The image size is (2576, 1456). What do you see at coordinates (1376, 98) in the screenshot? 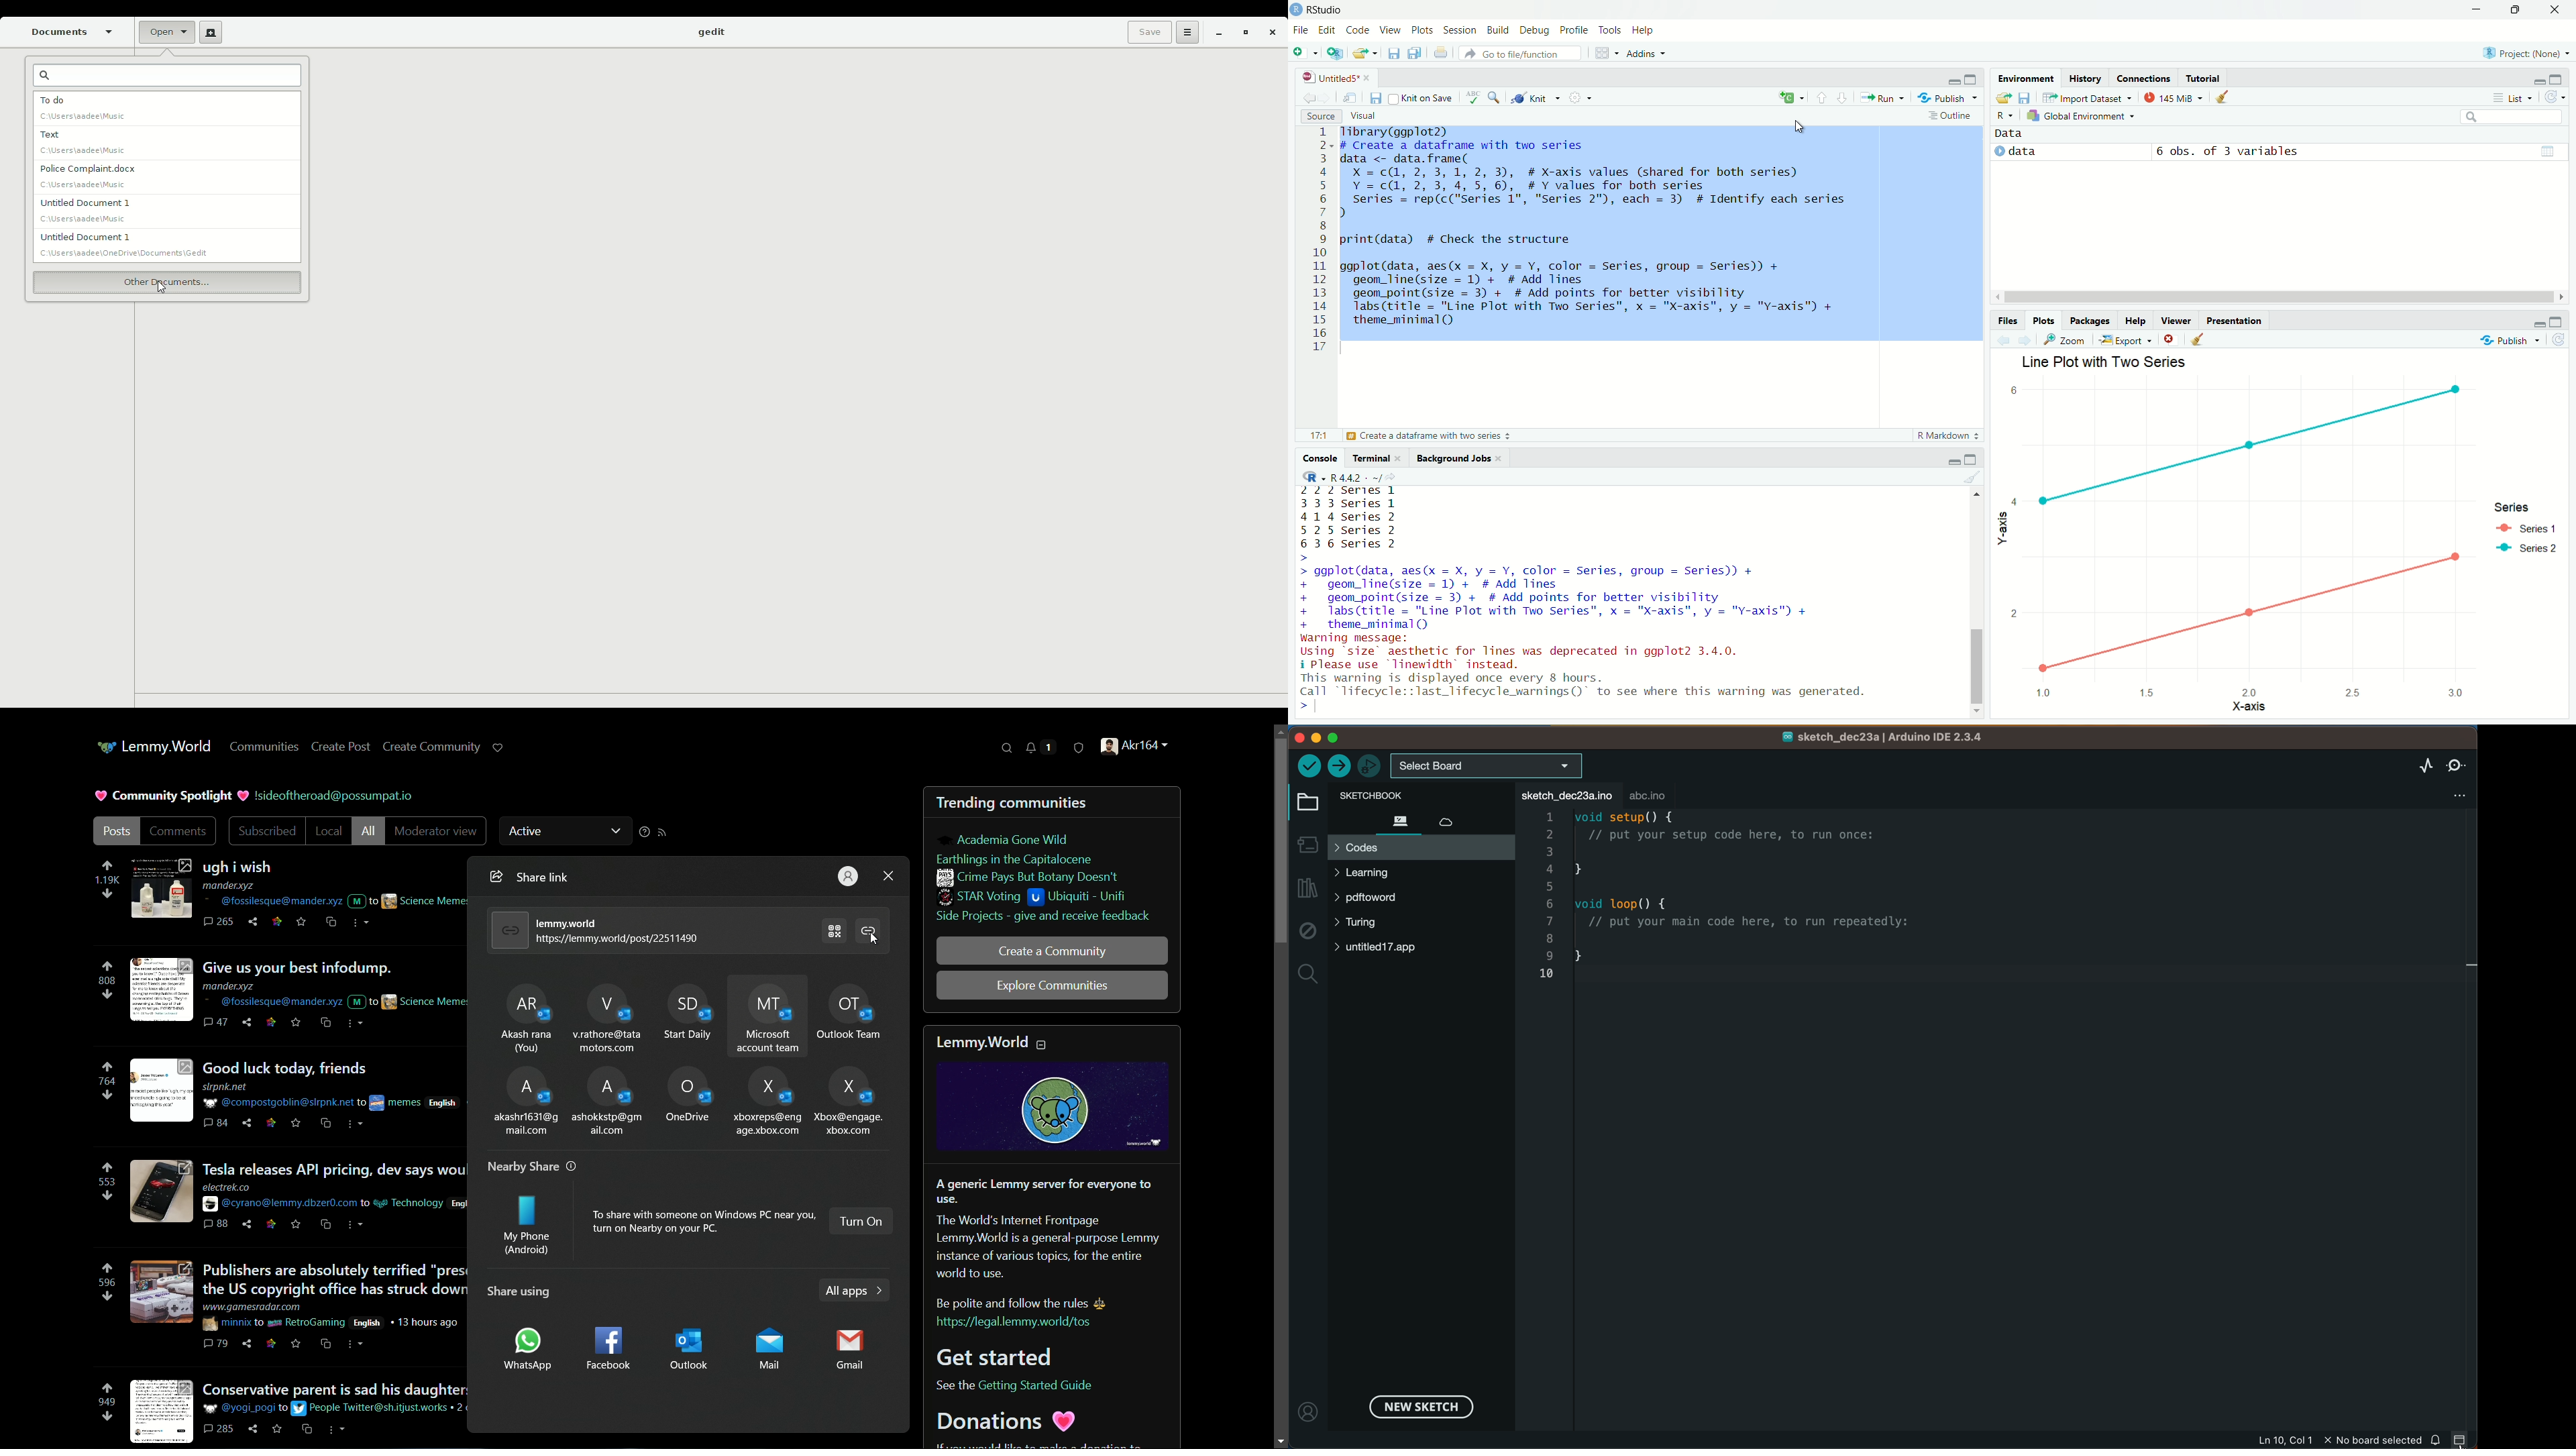
I see `Save current document` at bounding box center [1376, 98].